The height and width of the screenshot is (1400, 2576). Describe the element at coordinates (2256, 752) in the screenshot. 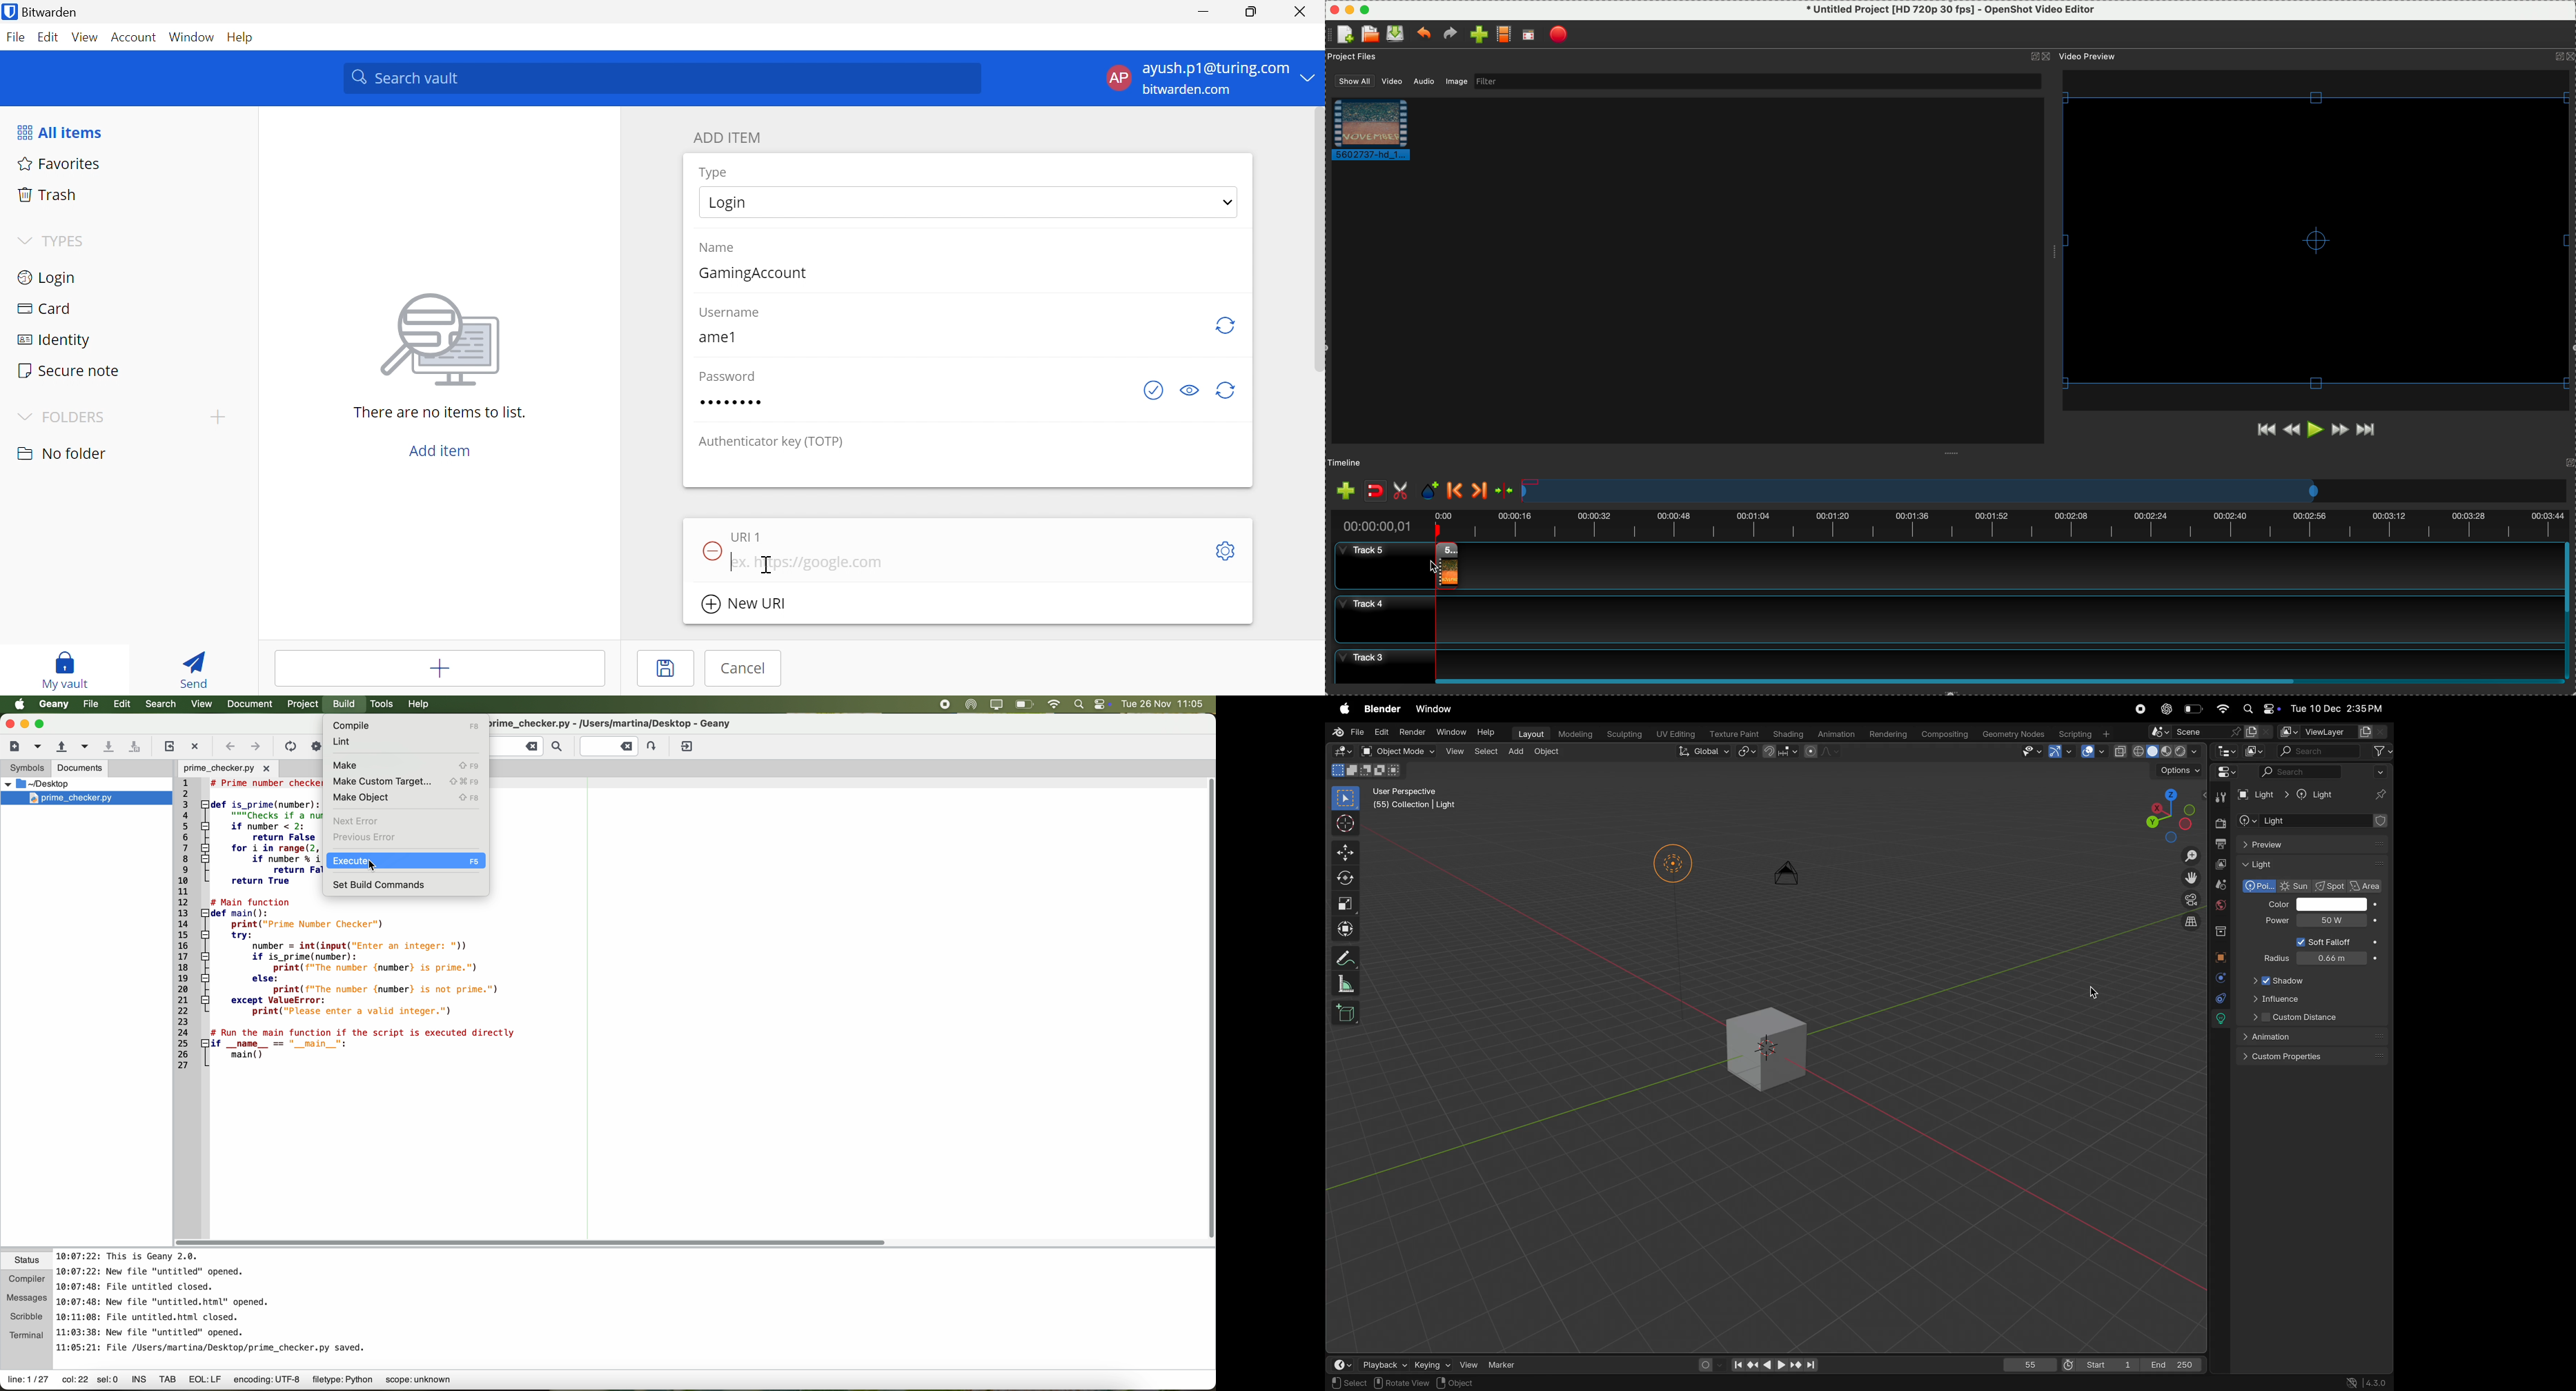

I see `display mode` at that location.